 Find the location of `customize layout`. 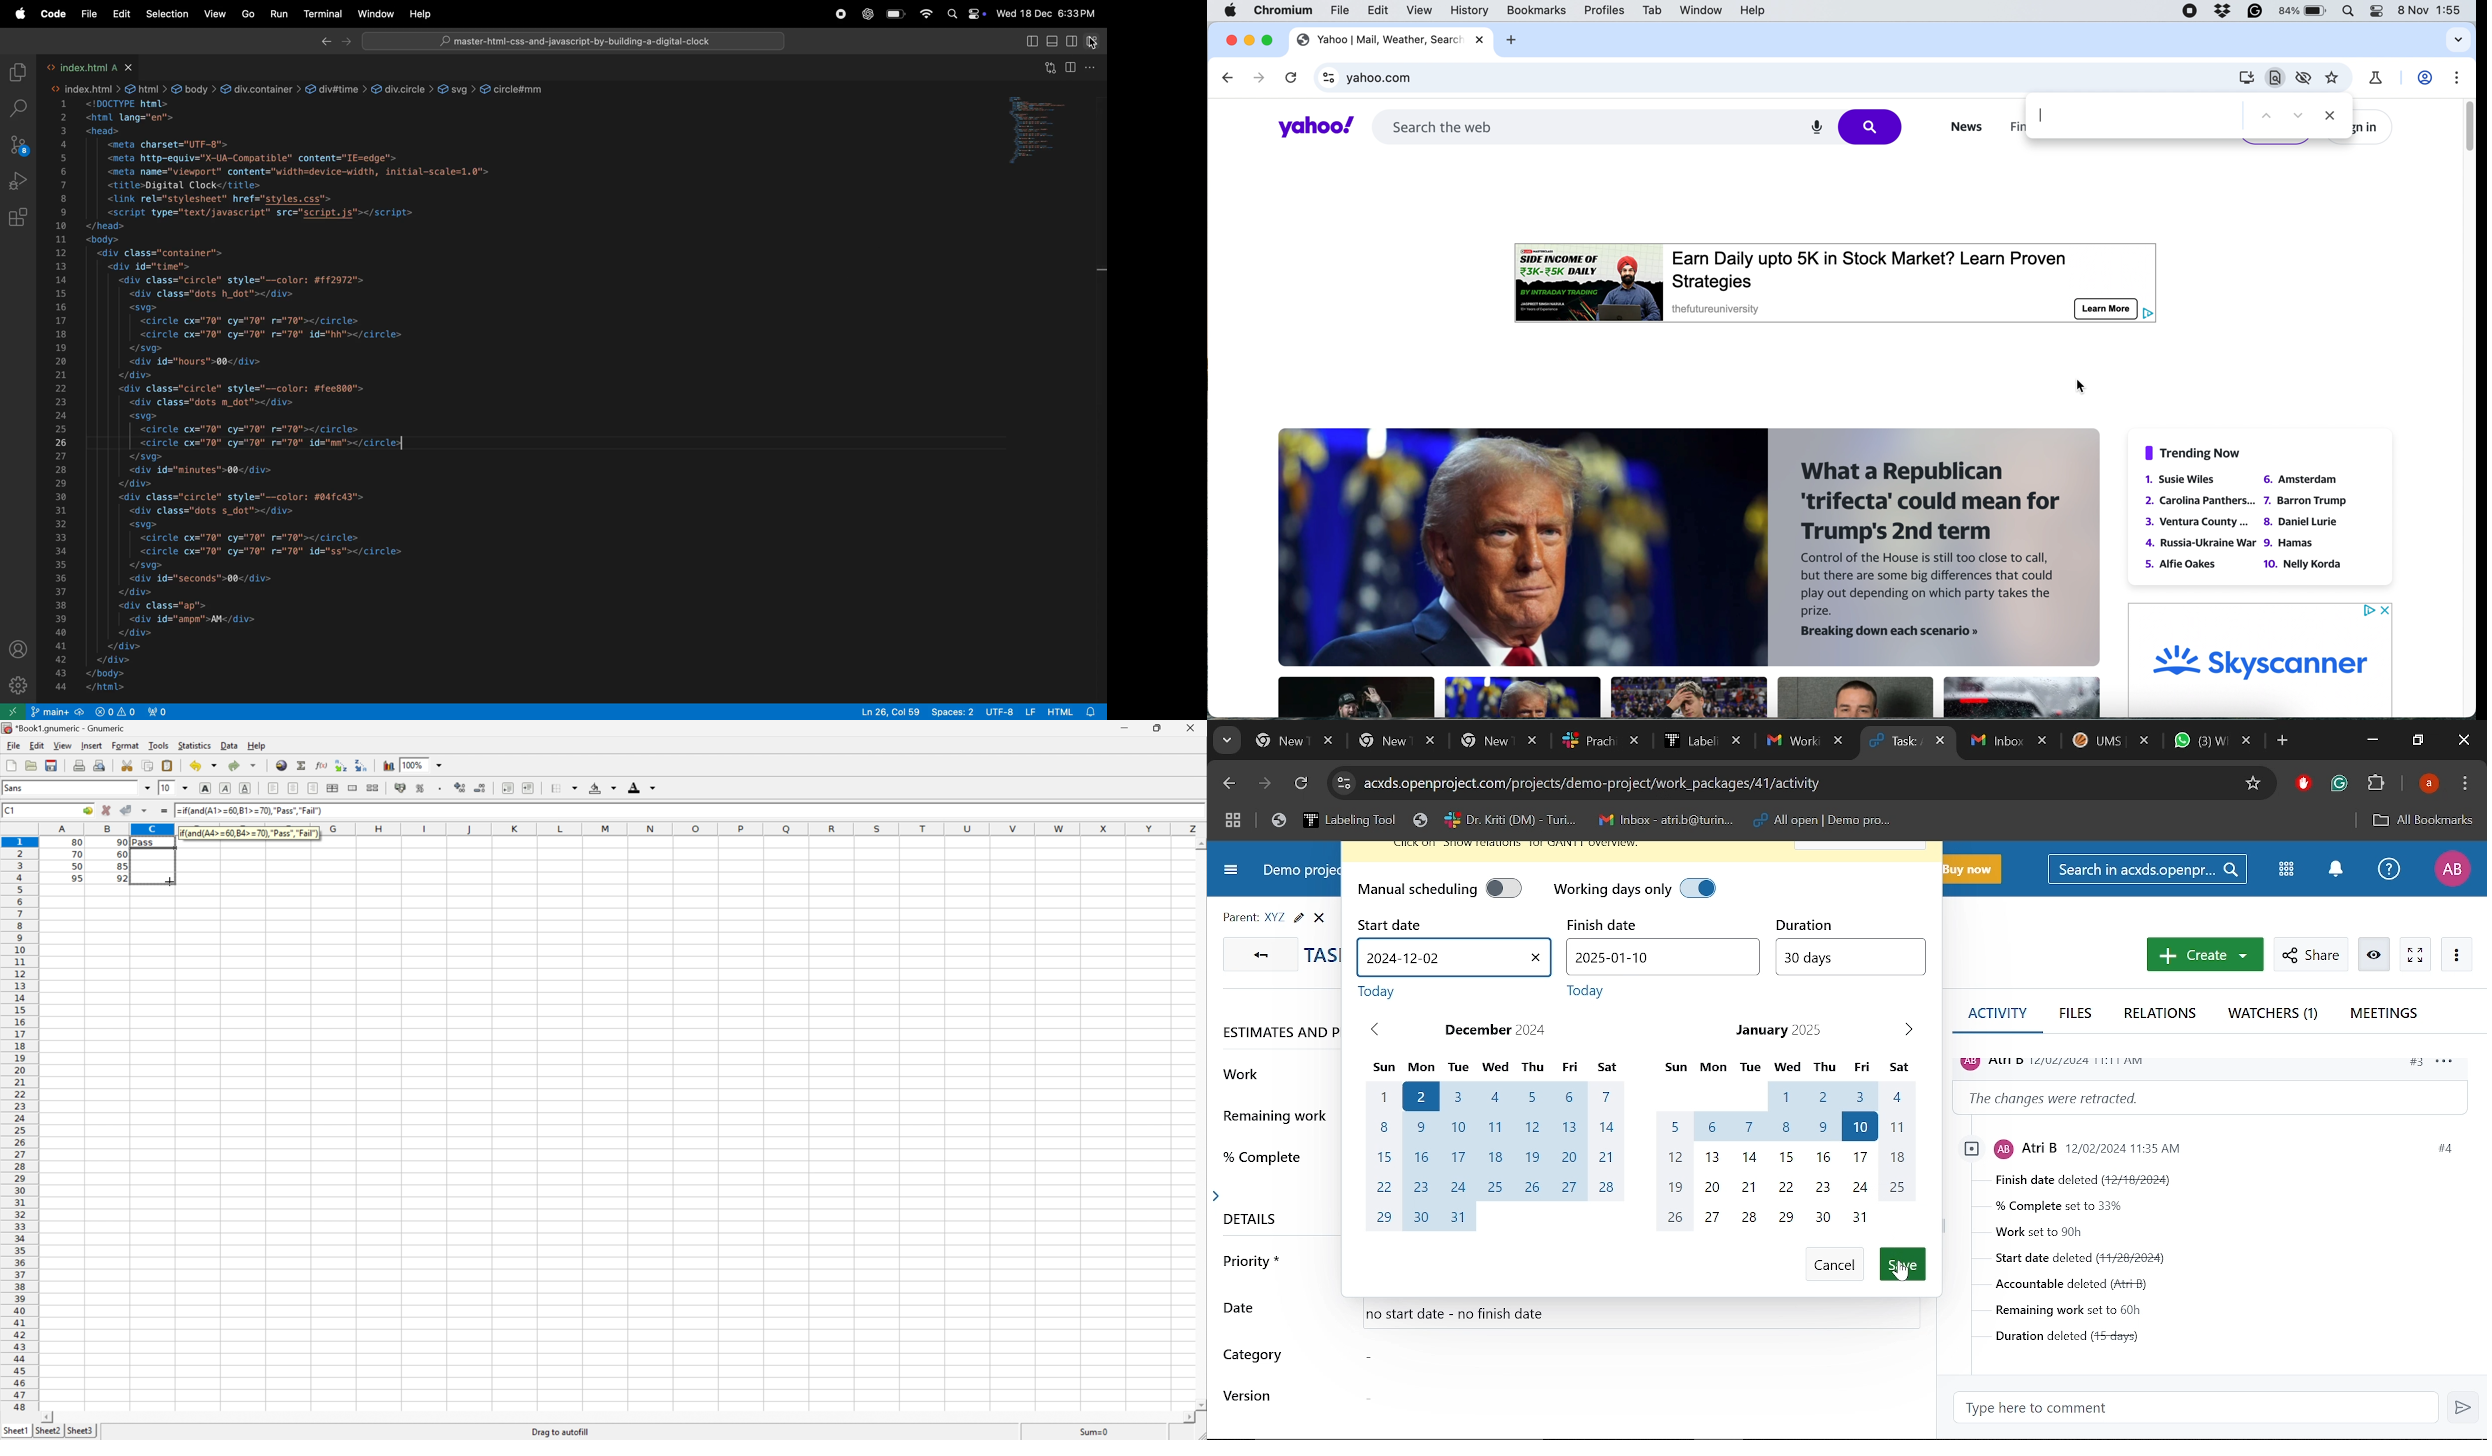

customize layout is located at coordinates (1096, 40).